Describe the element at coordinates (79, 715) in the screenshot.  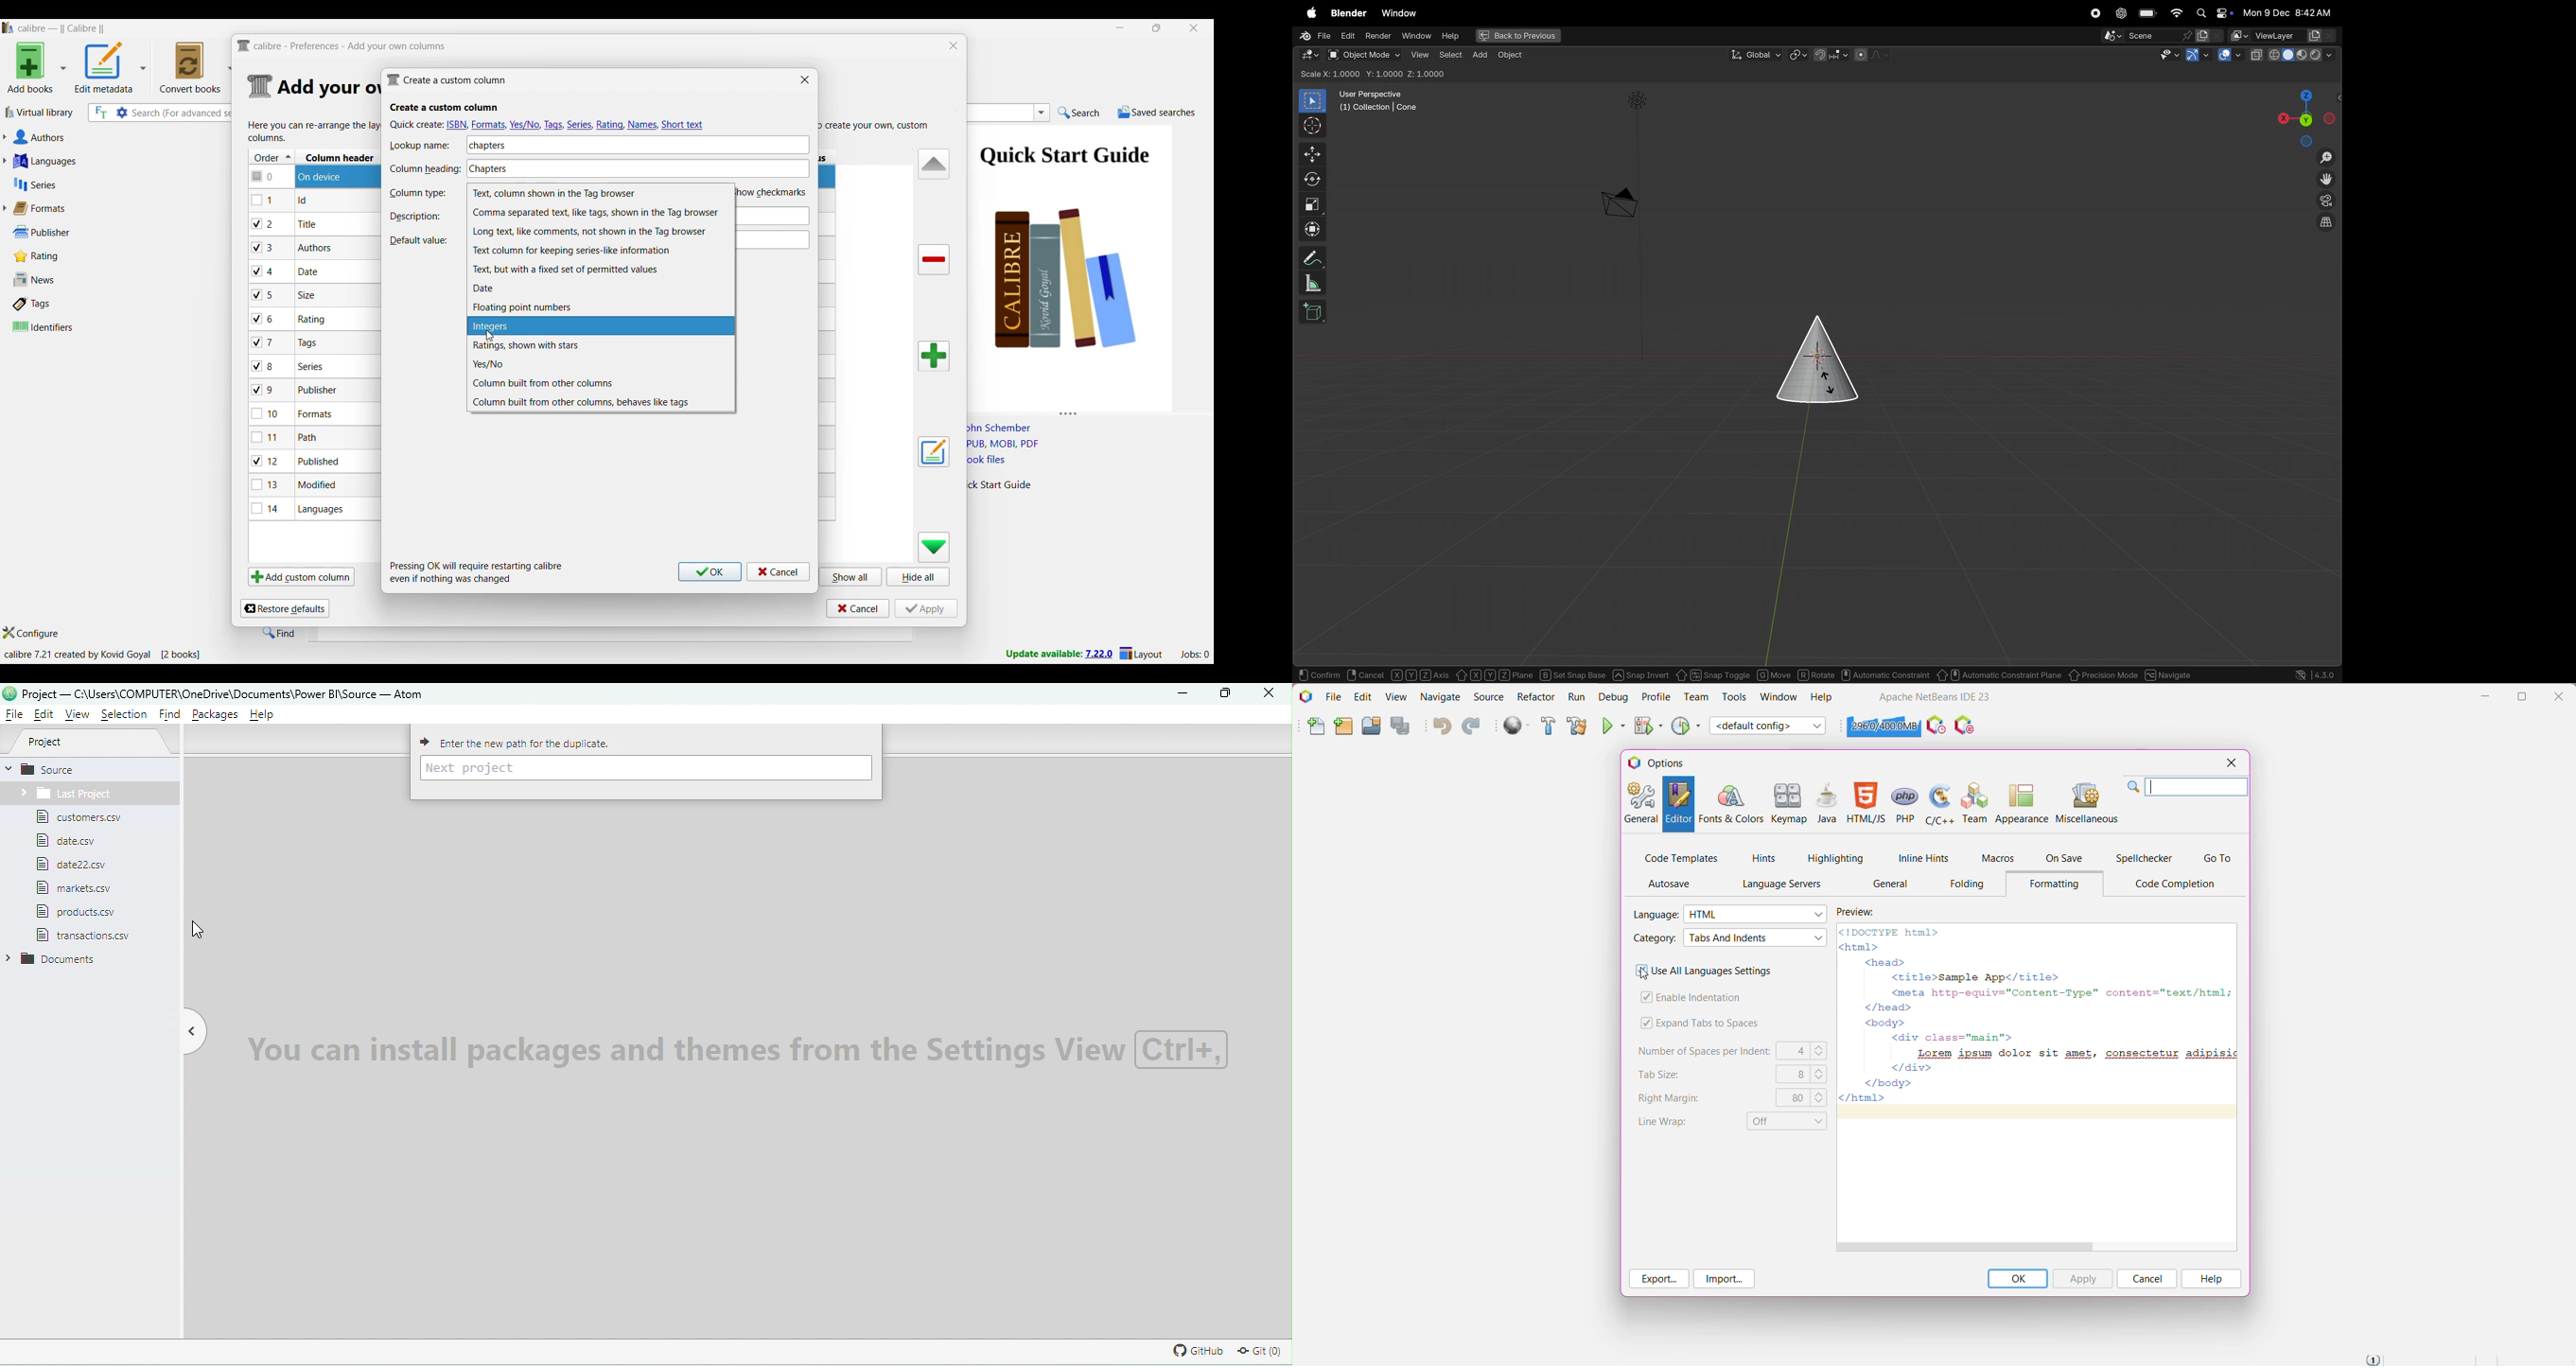
I see `View` at that location.